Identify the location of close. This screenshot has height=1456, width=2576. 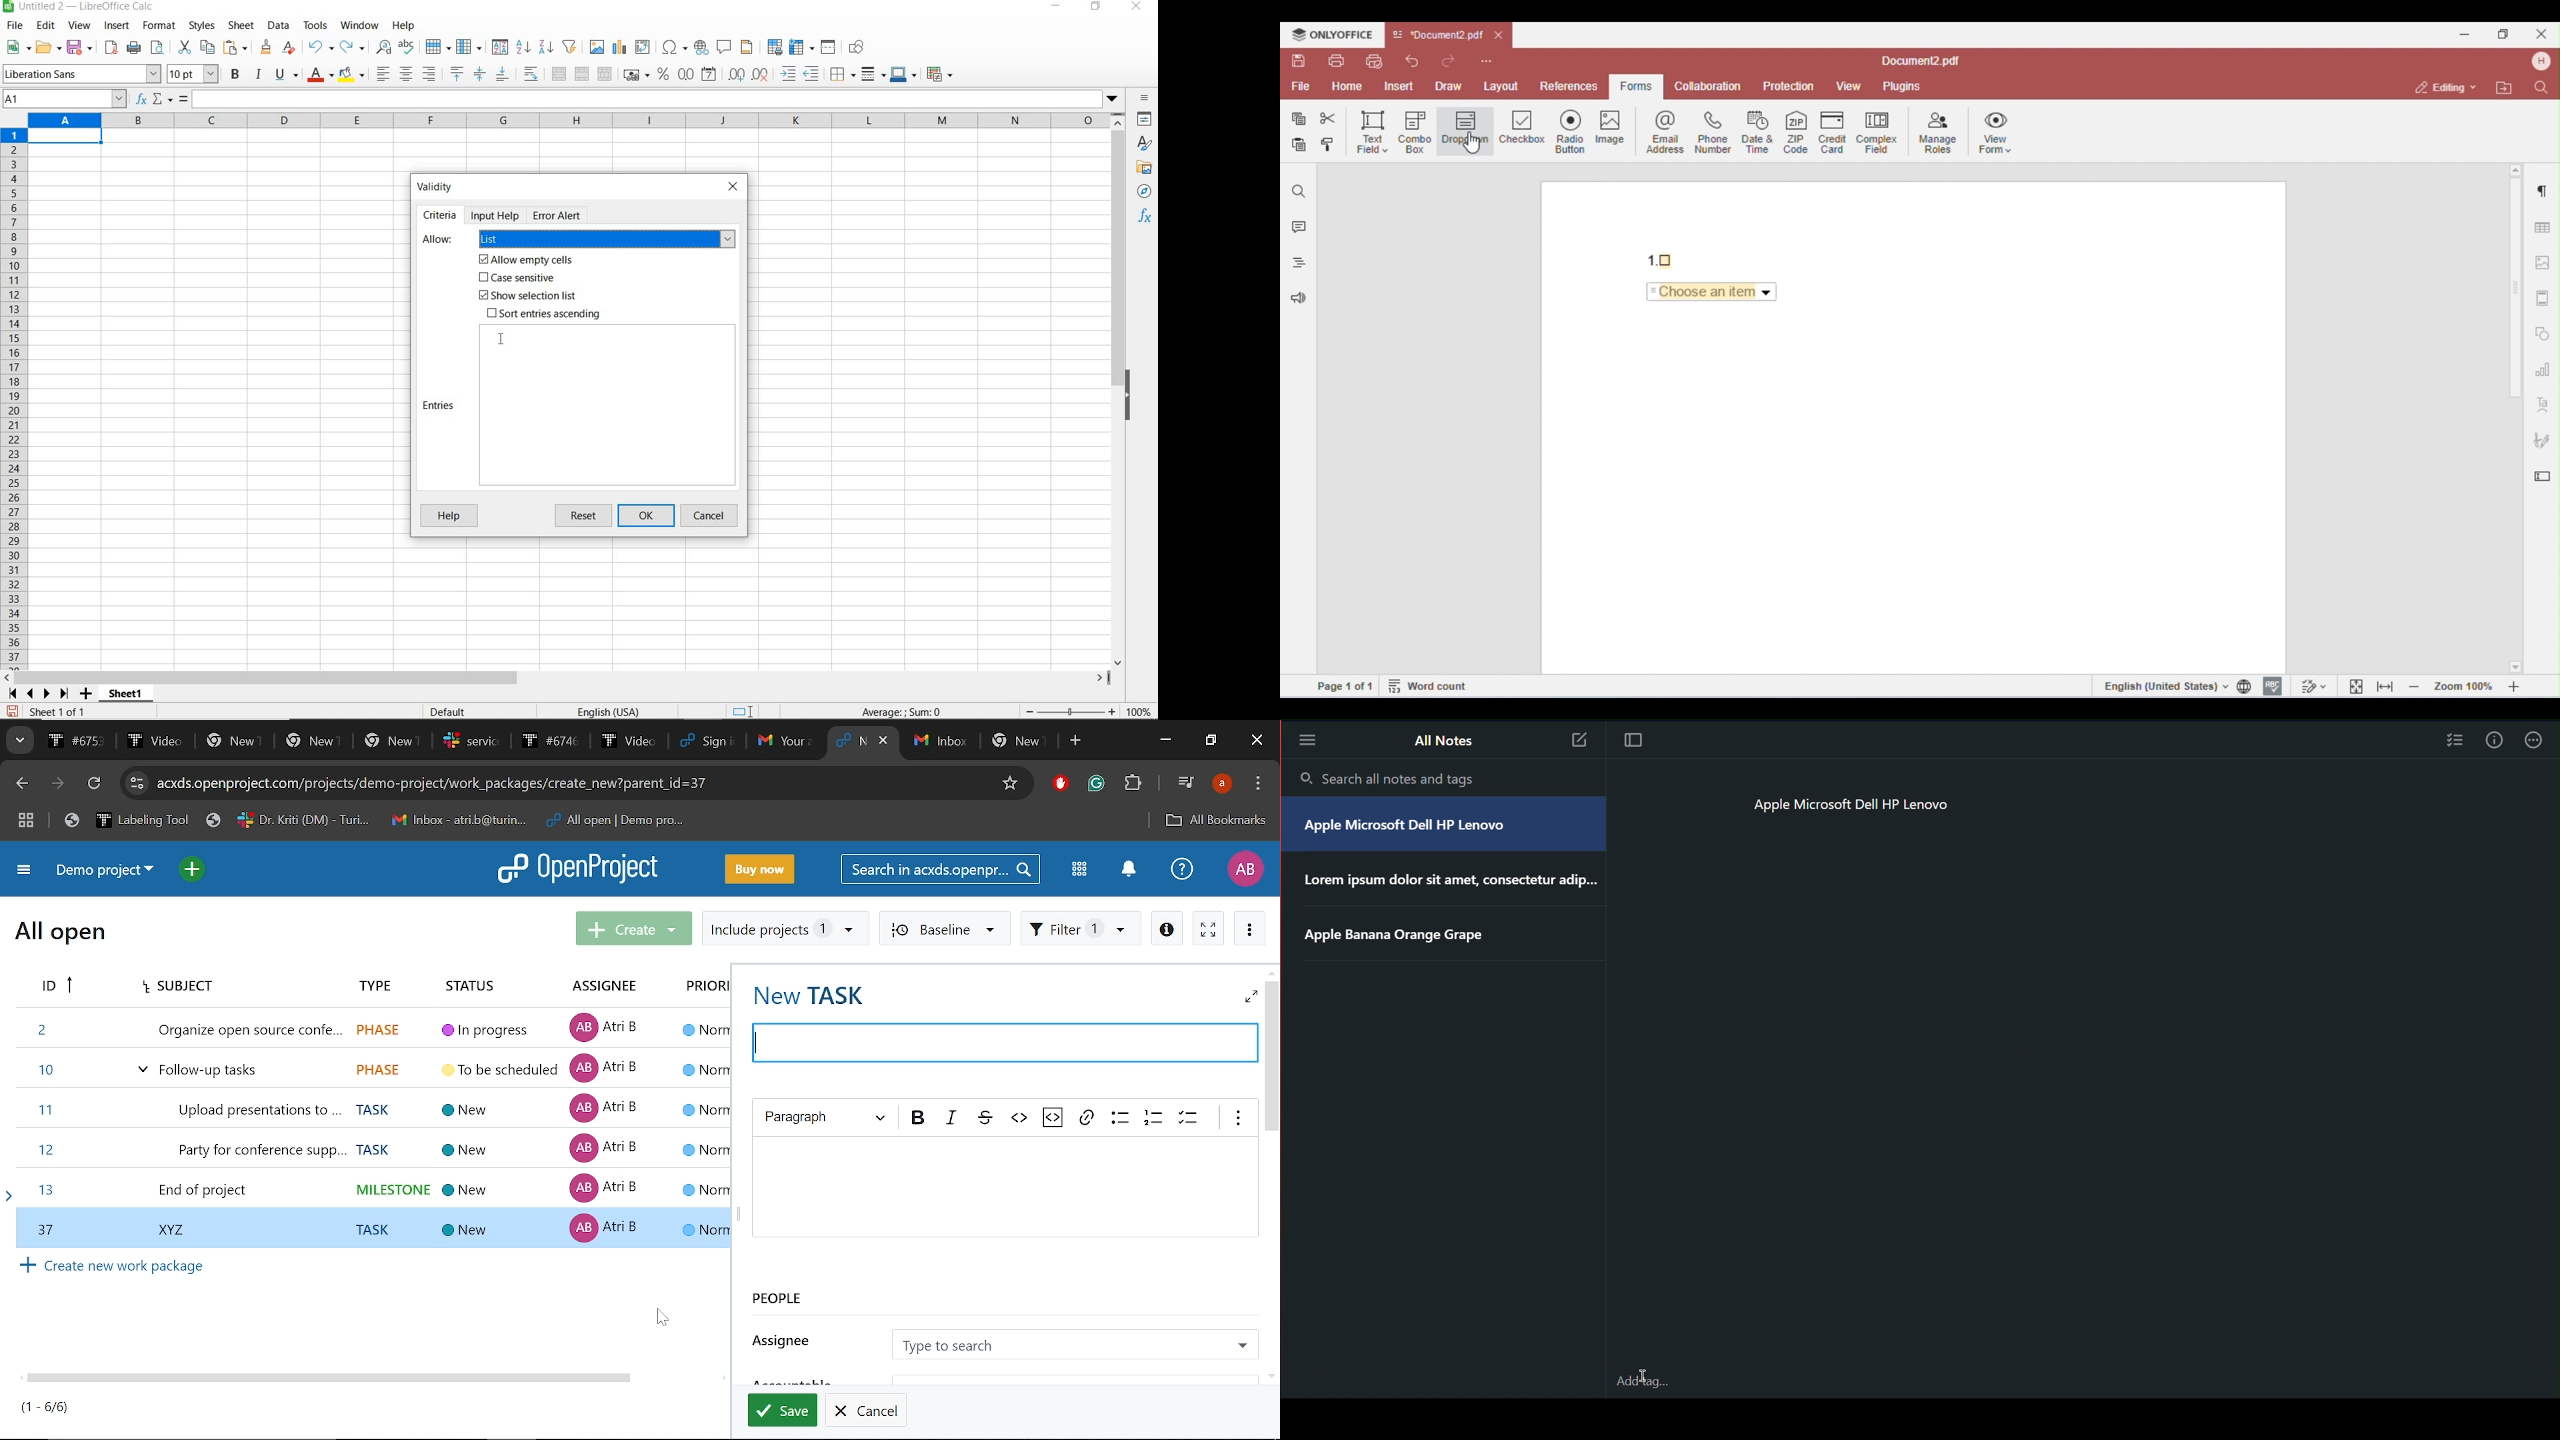
(733, 185).